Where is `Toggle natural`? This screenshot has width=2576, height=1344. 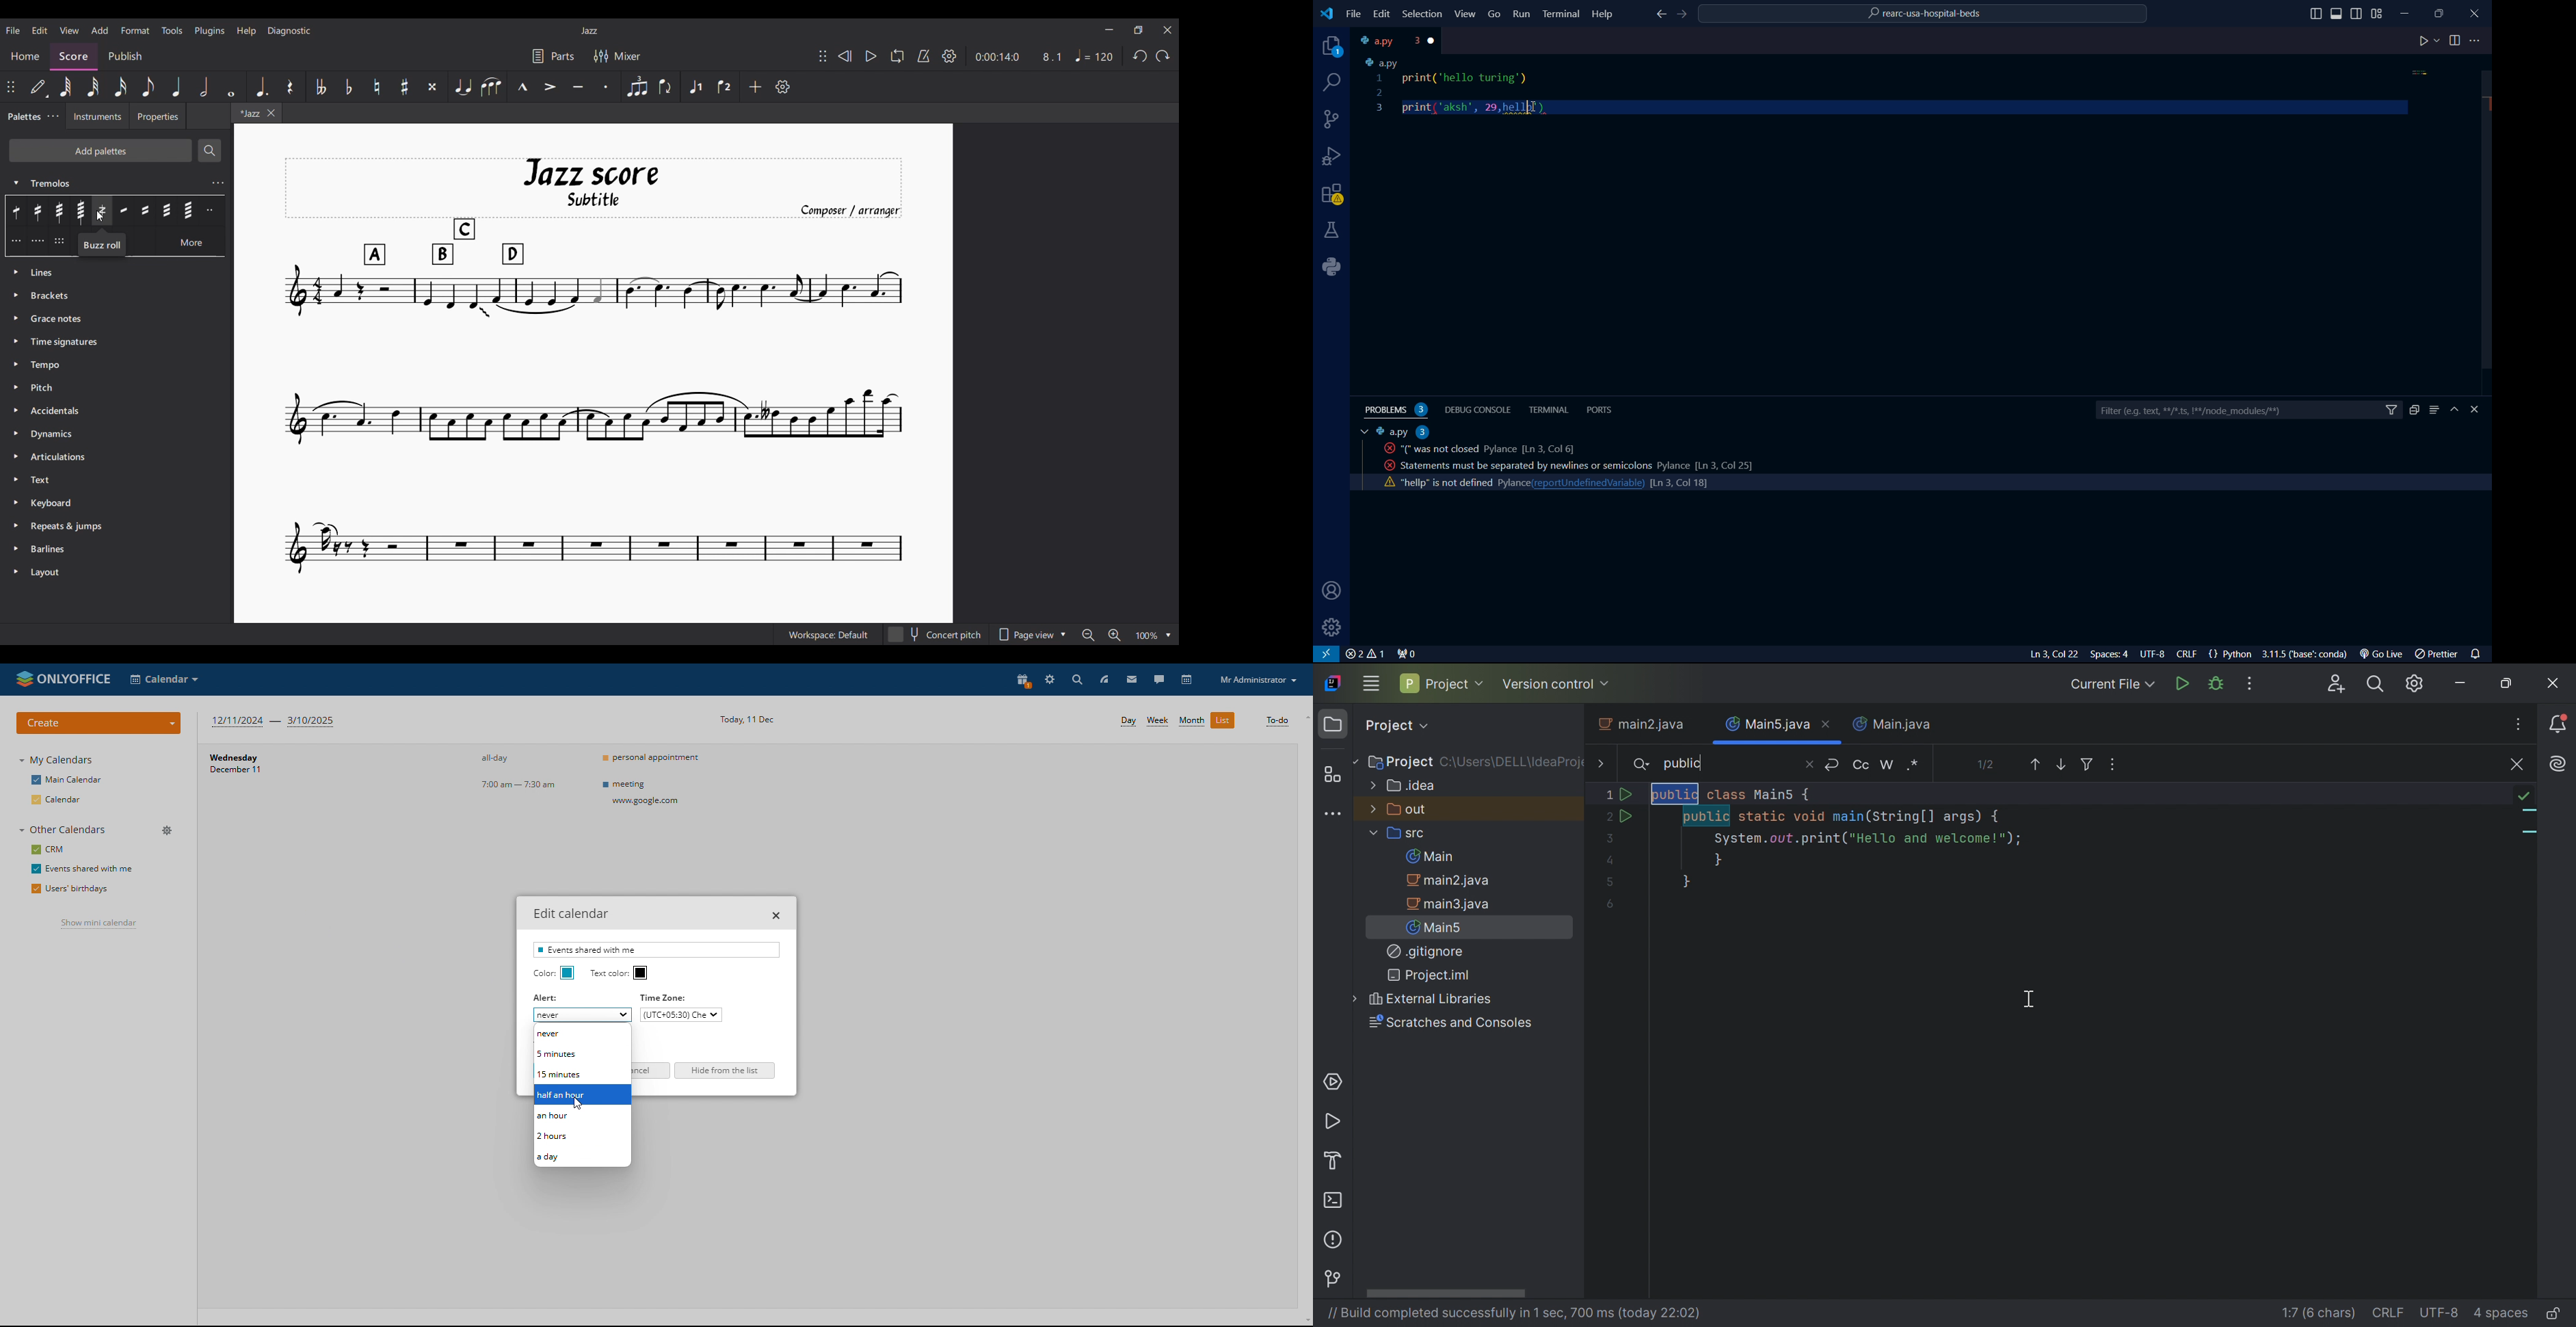
Toggle natural is located at coordinates (377, 87).